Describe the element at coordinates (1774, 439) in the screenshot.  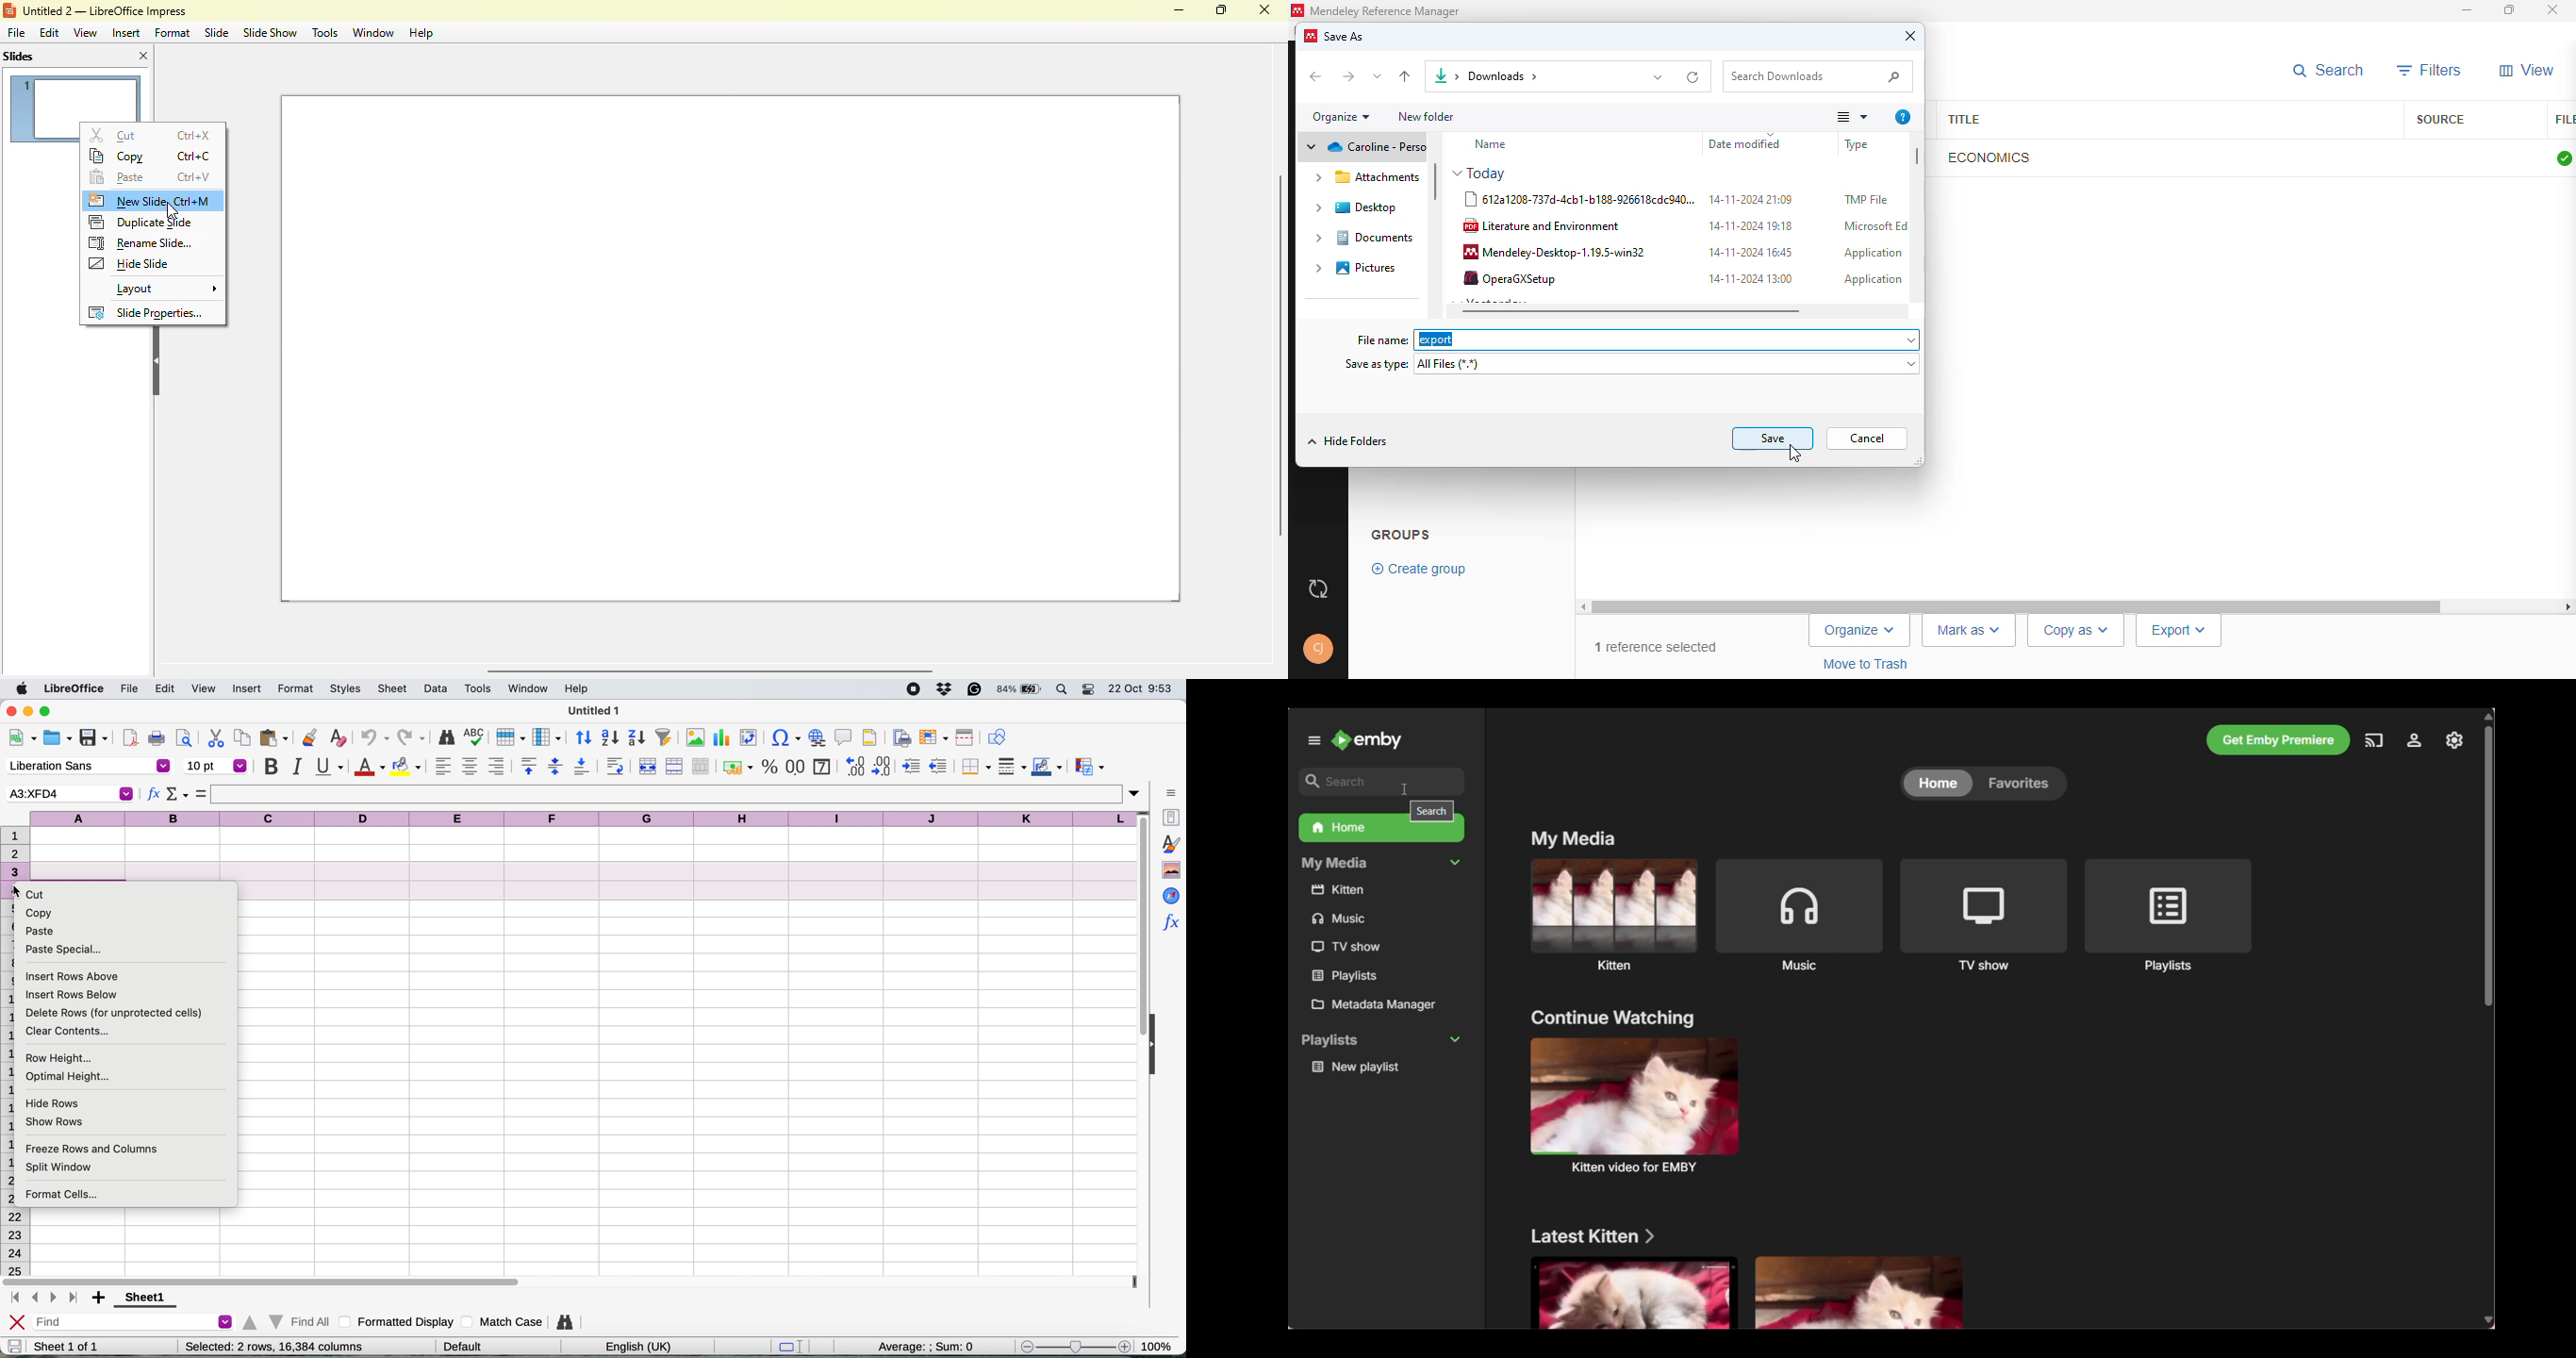
I see `save` at that location.